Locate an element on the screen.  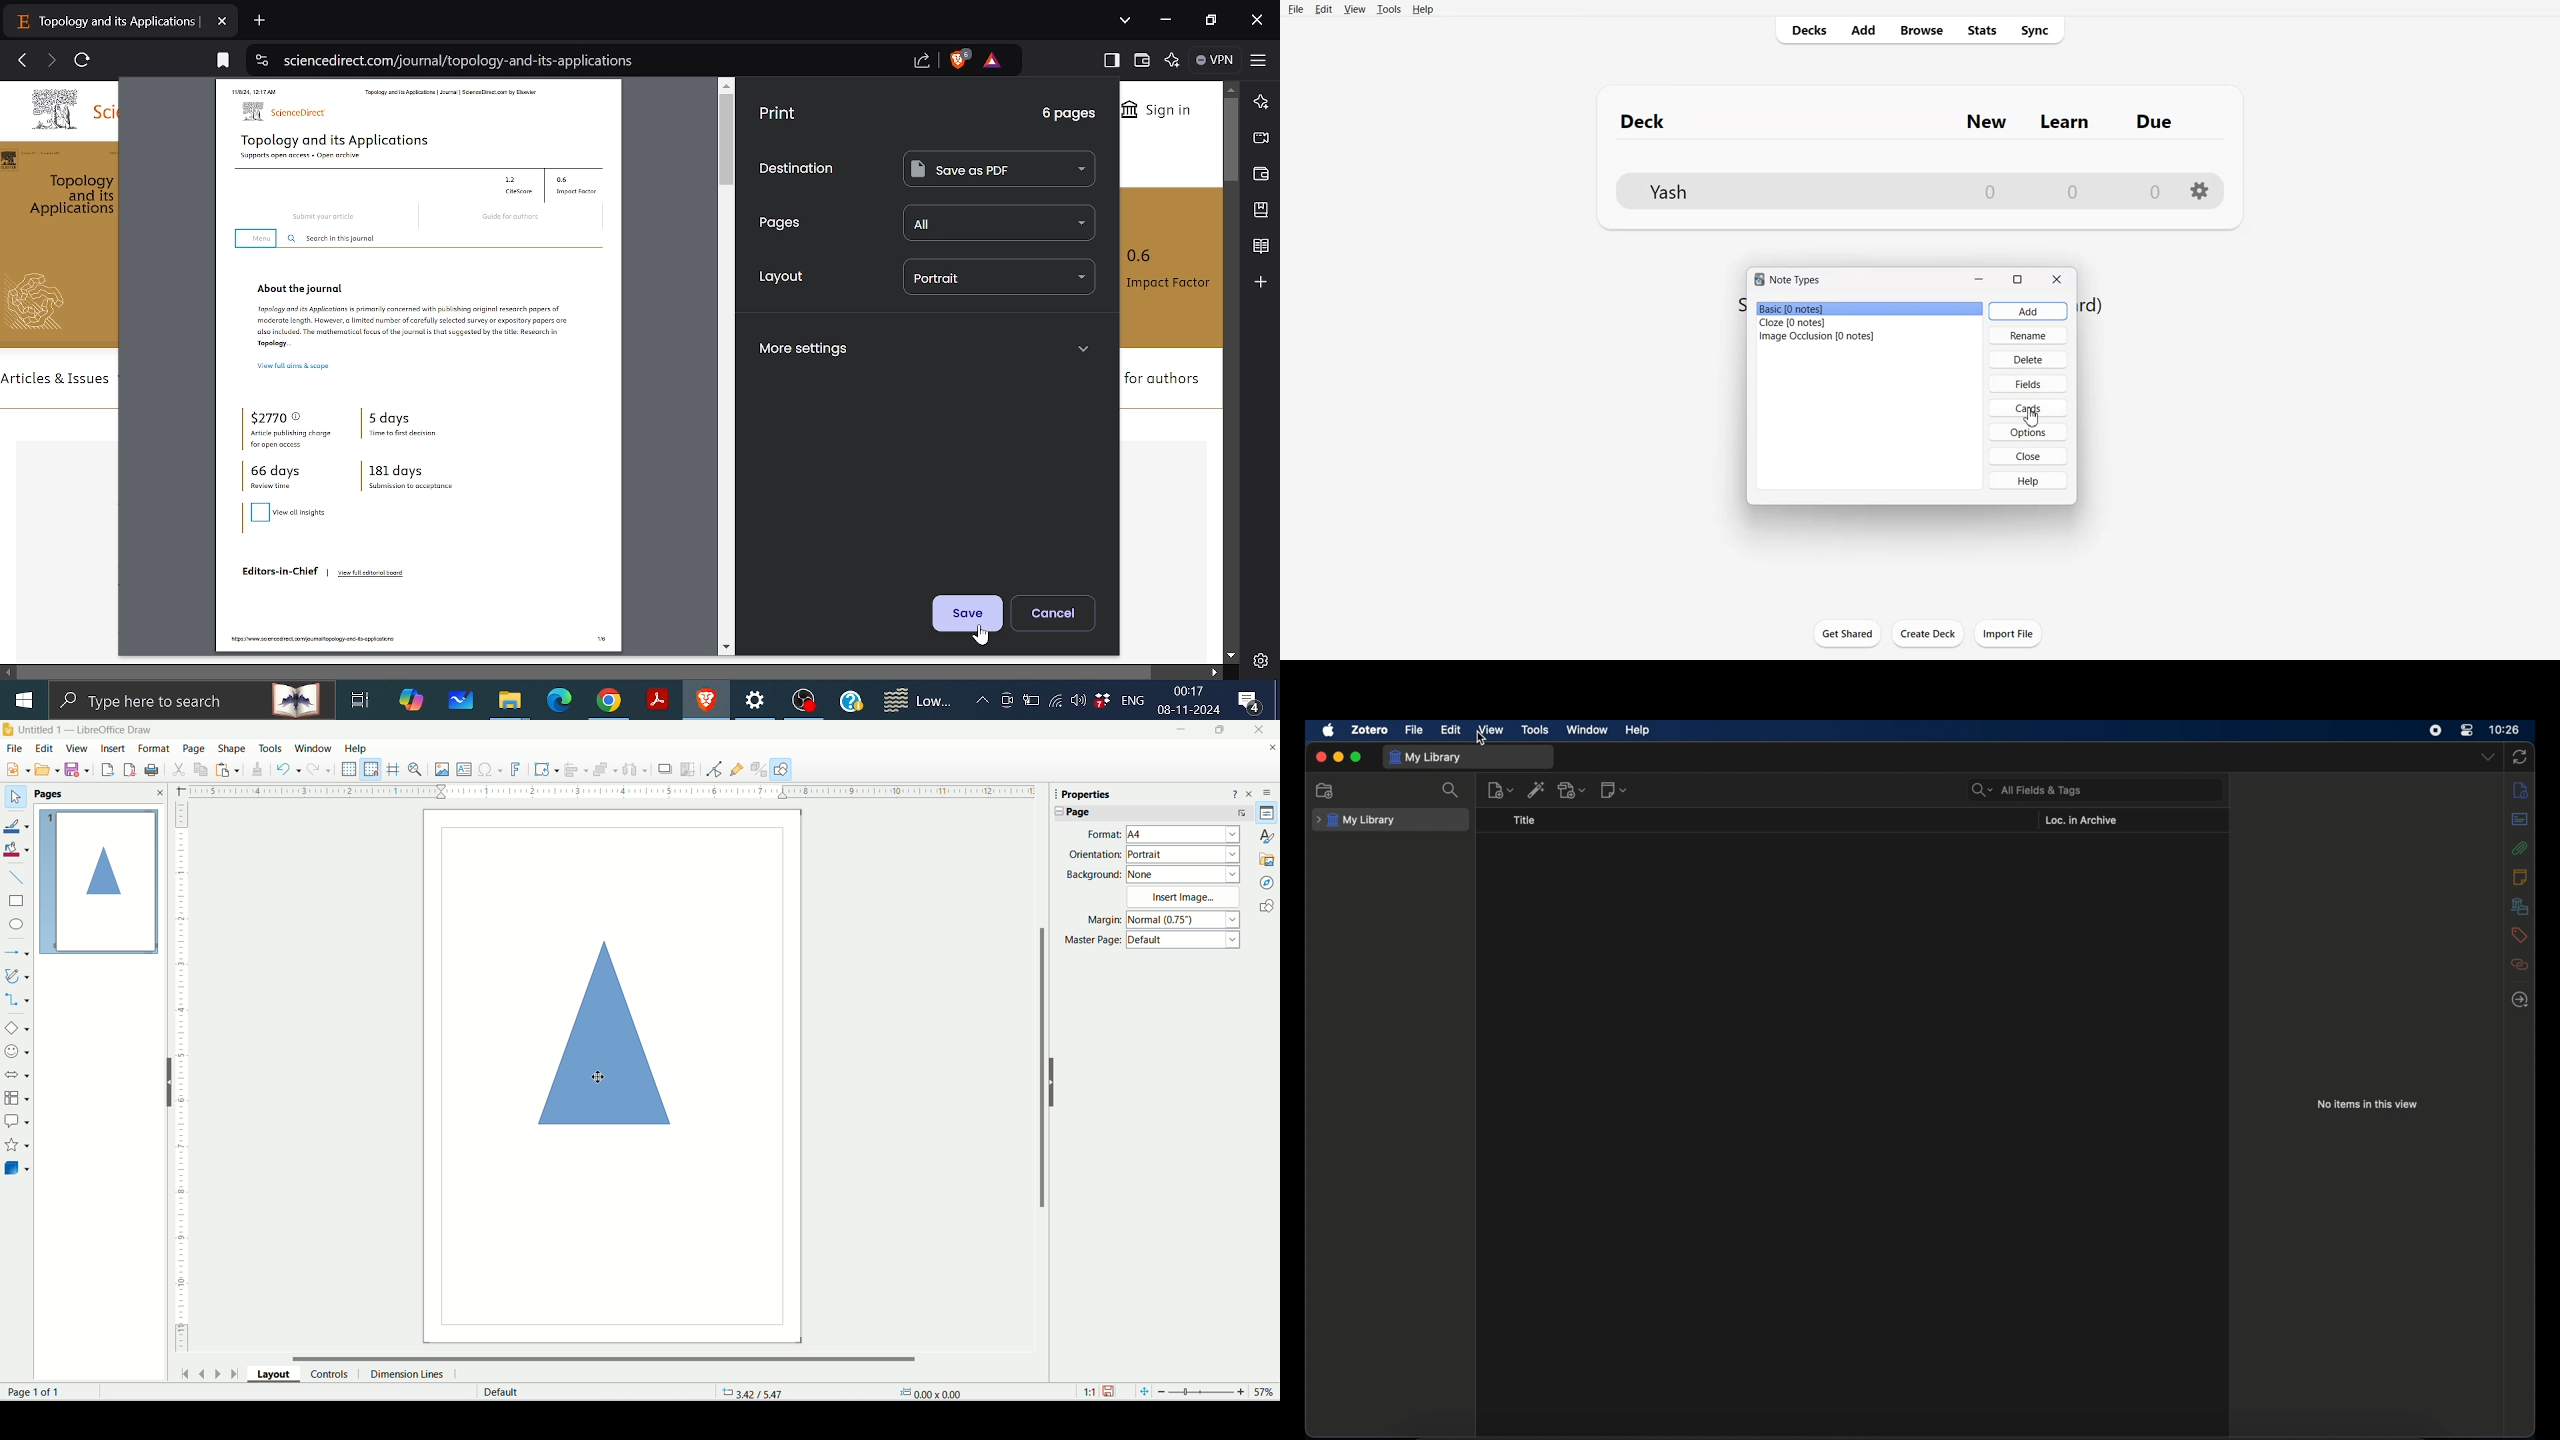
abstract is located at coordinates (2519, 819).